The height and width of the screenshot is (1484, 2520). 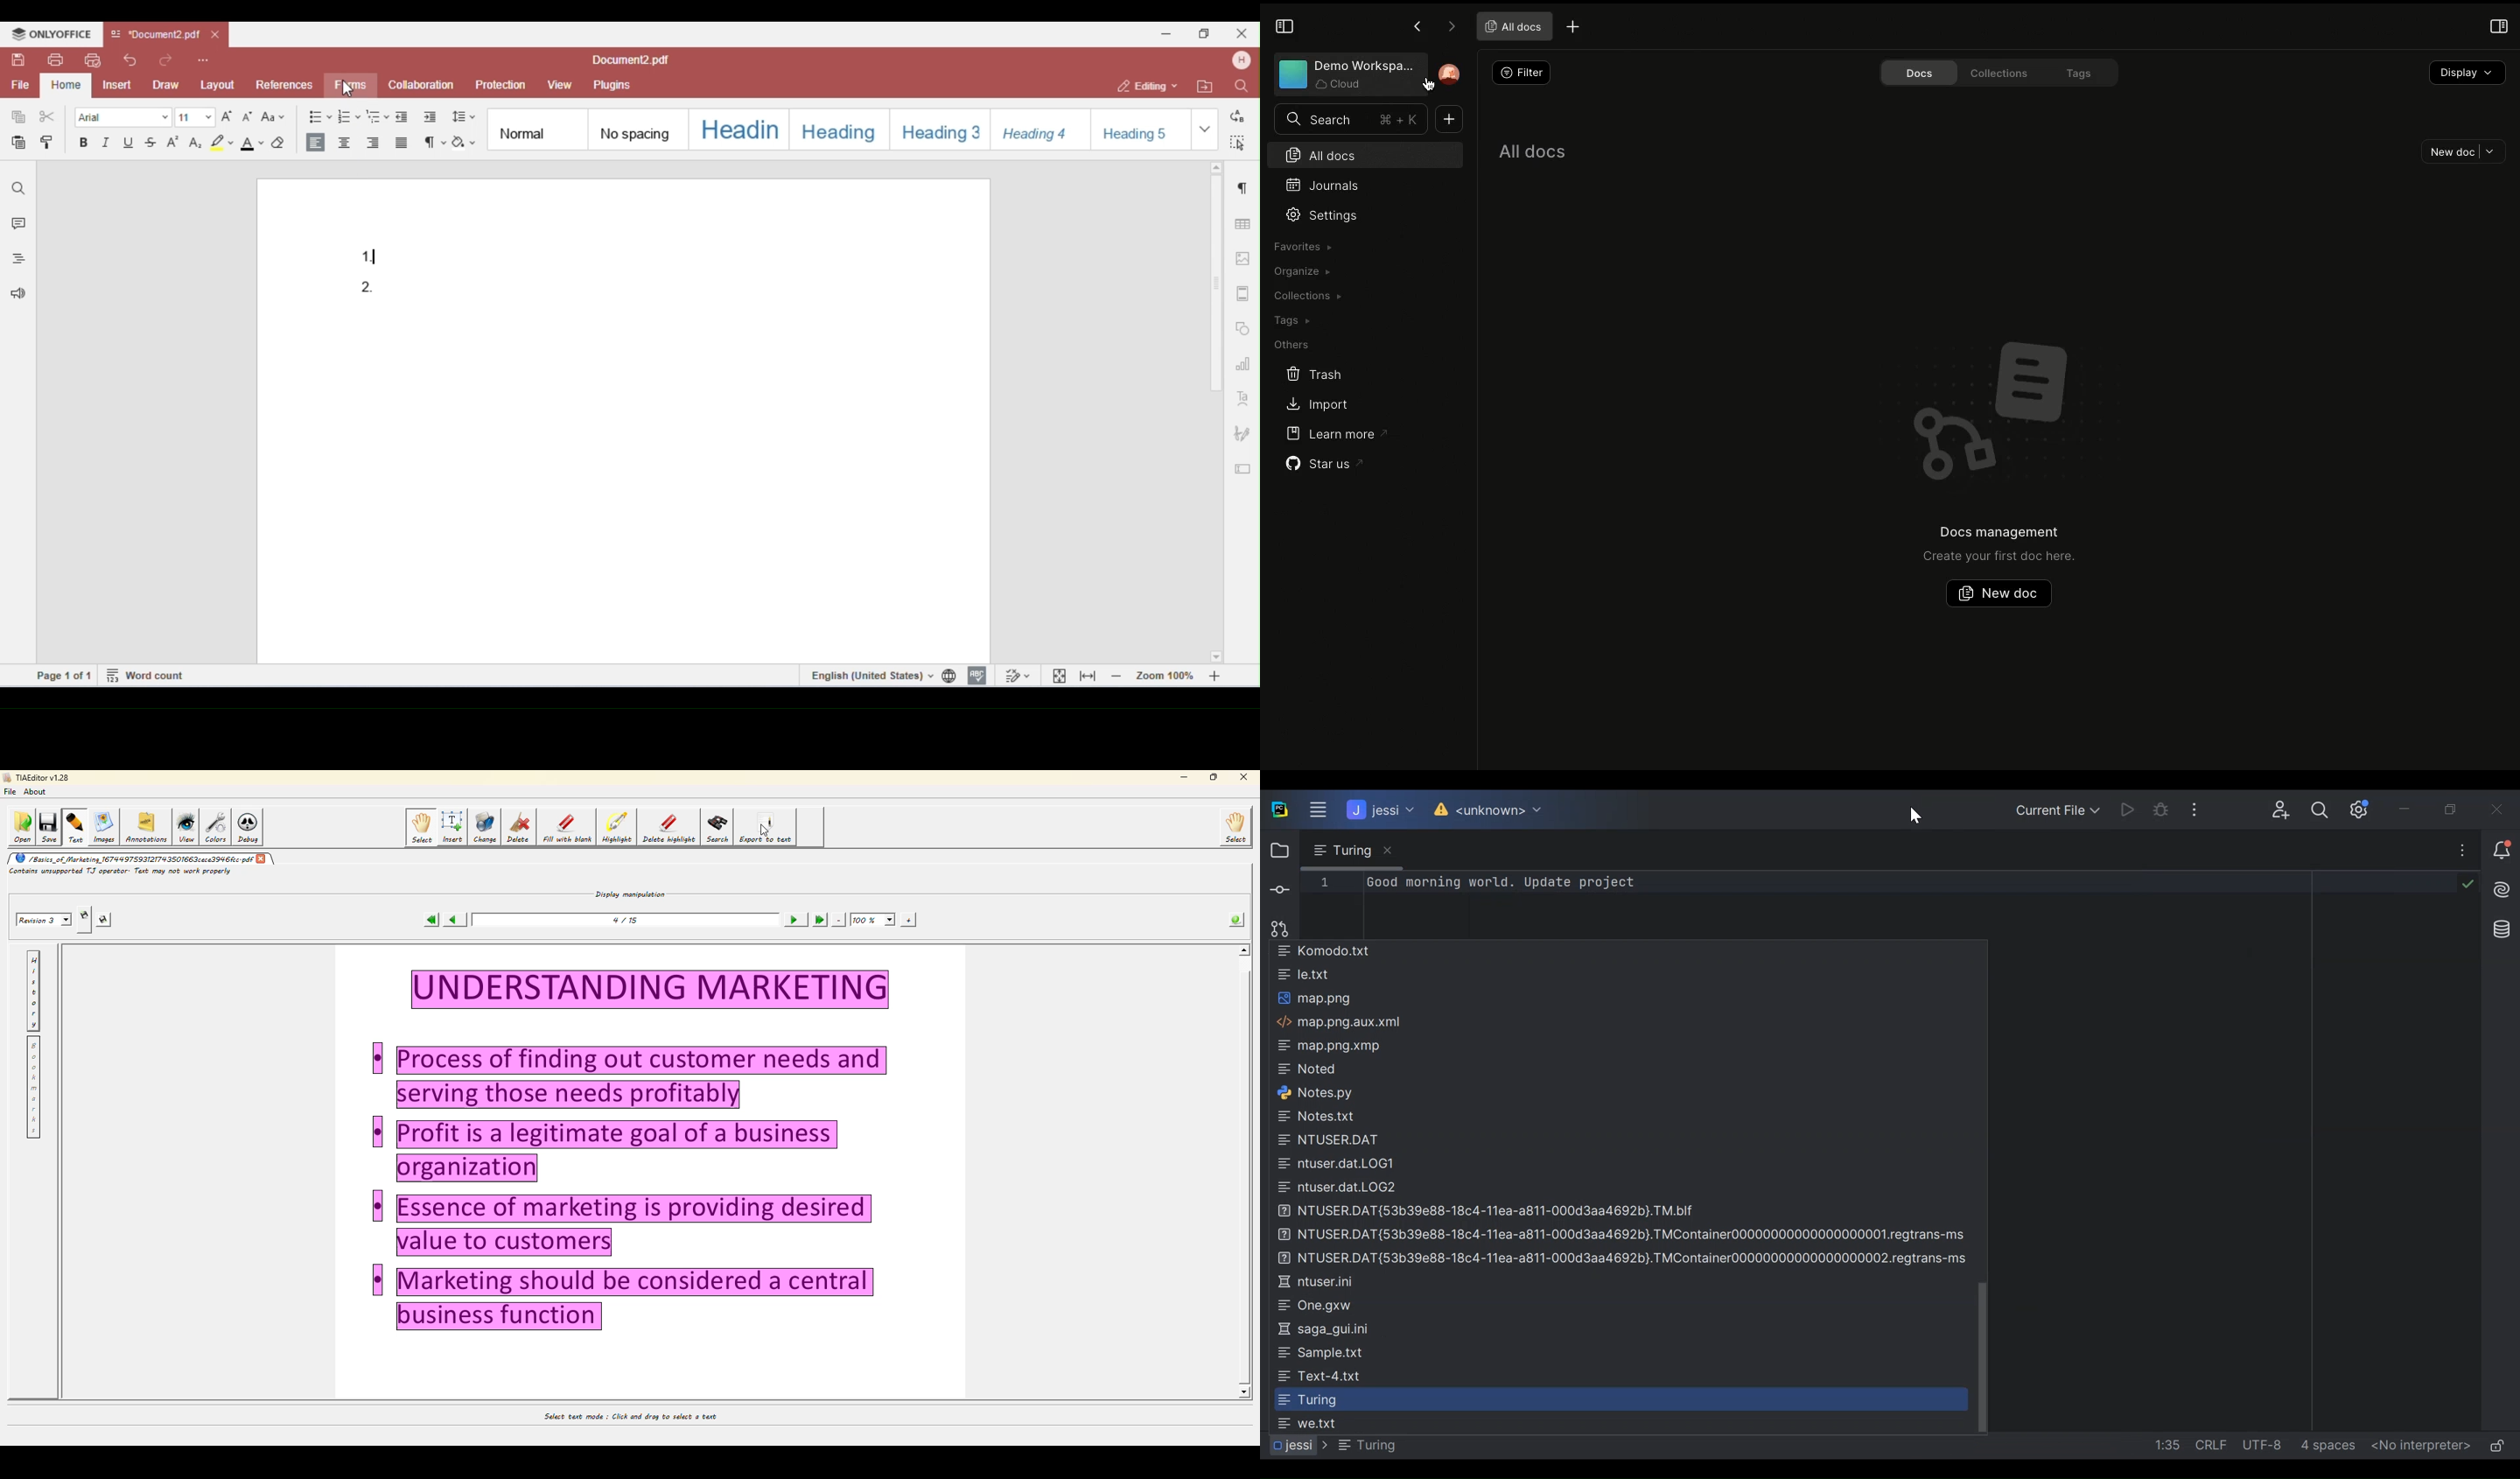 What do you see at coordinates (1292, 320) in the screenshot?
I see `Tags` at bounding box center [1292, 320].